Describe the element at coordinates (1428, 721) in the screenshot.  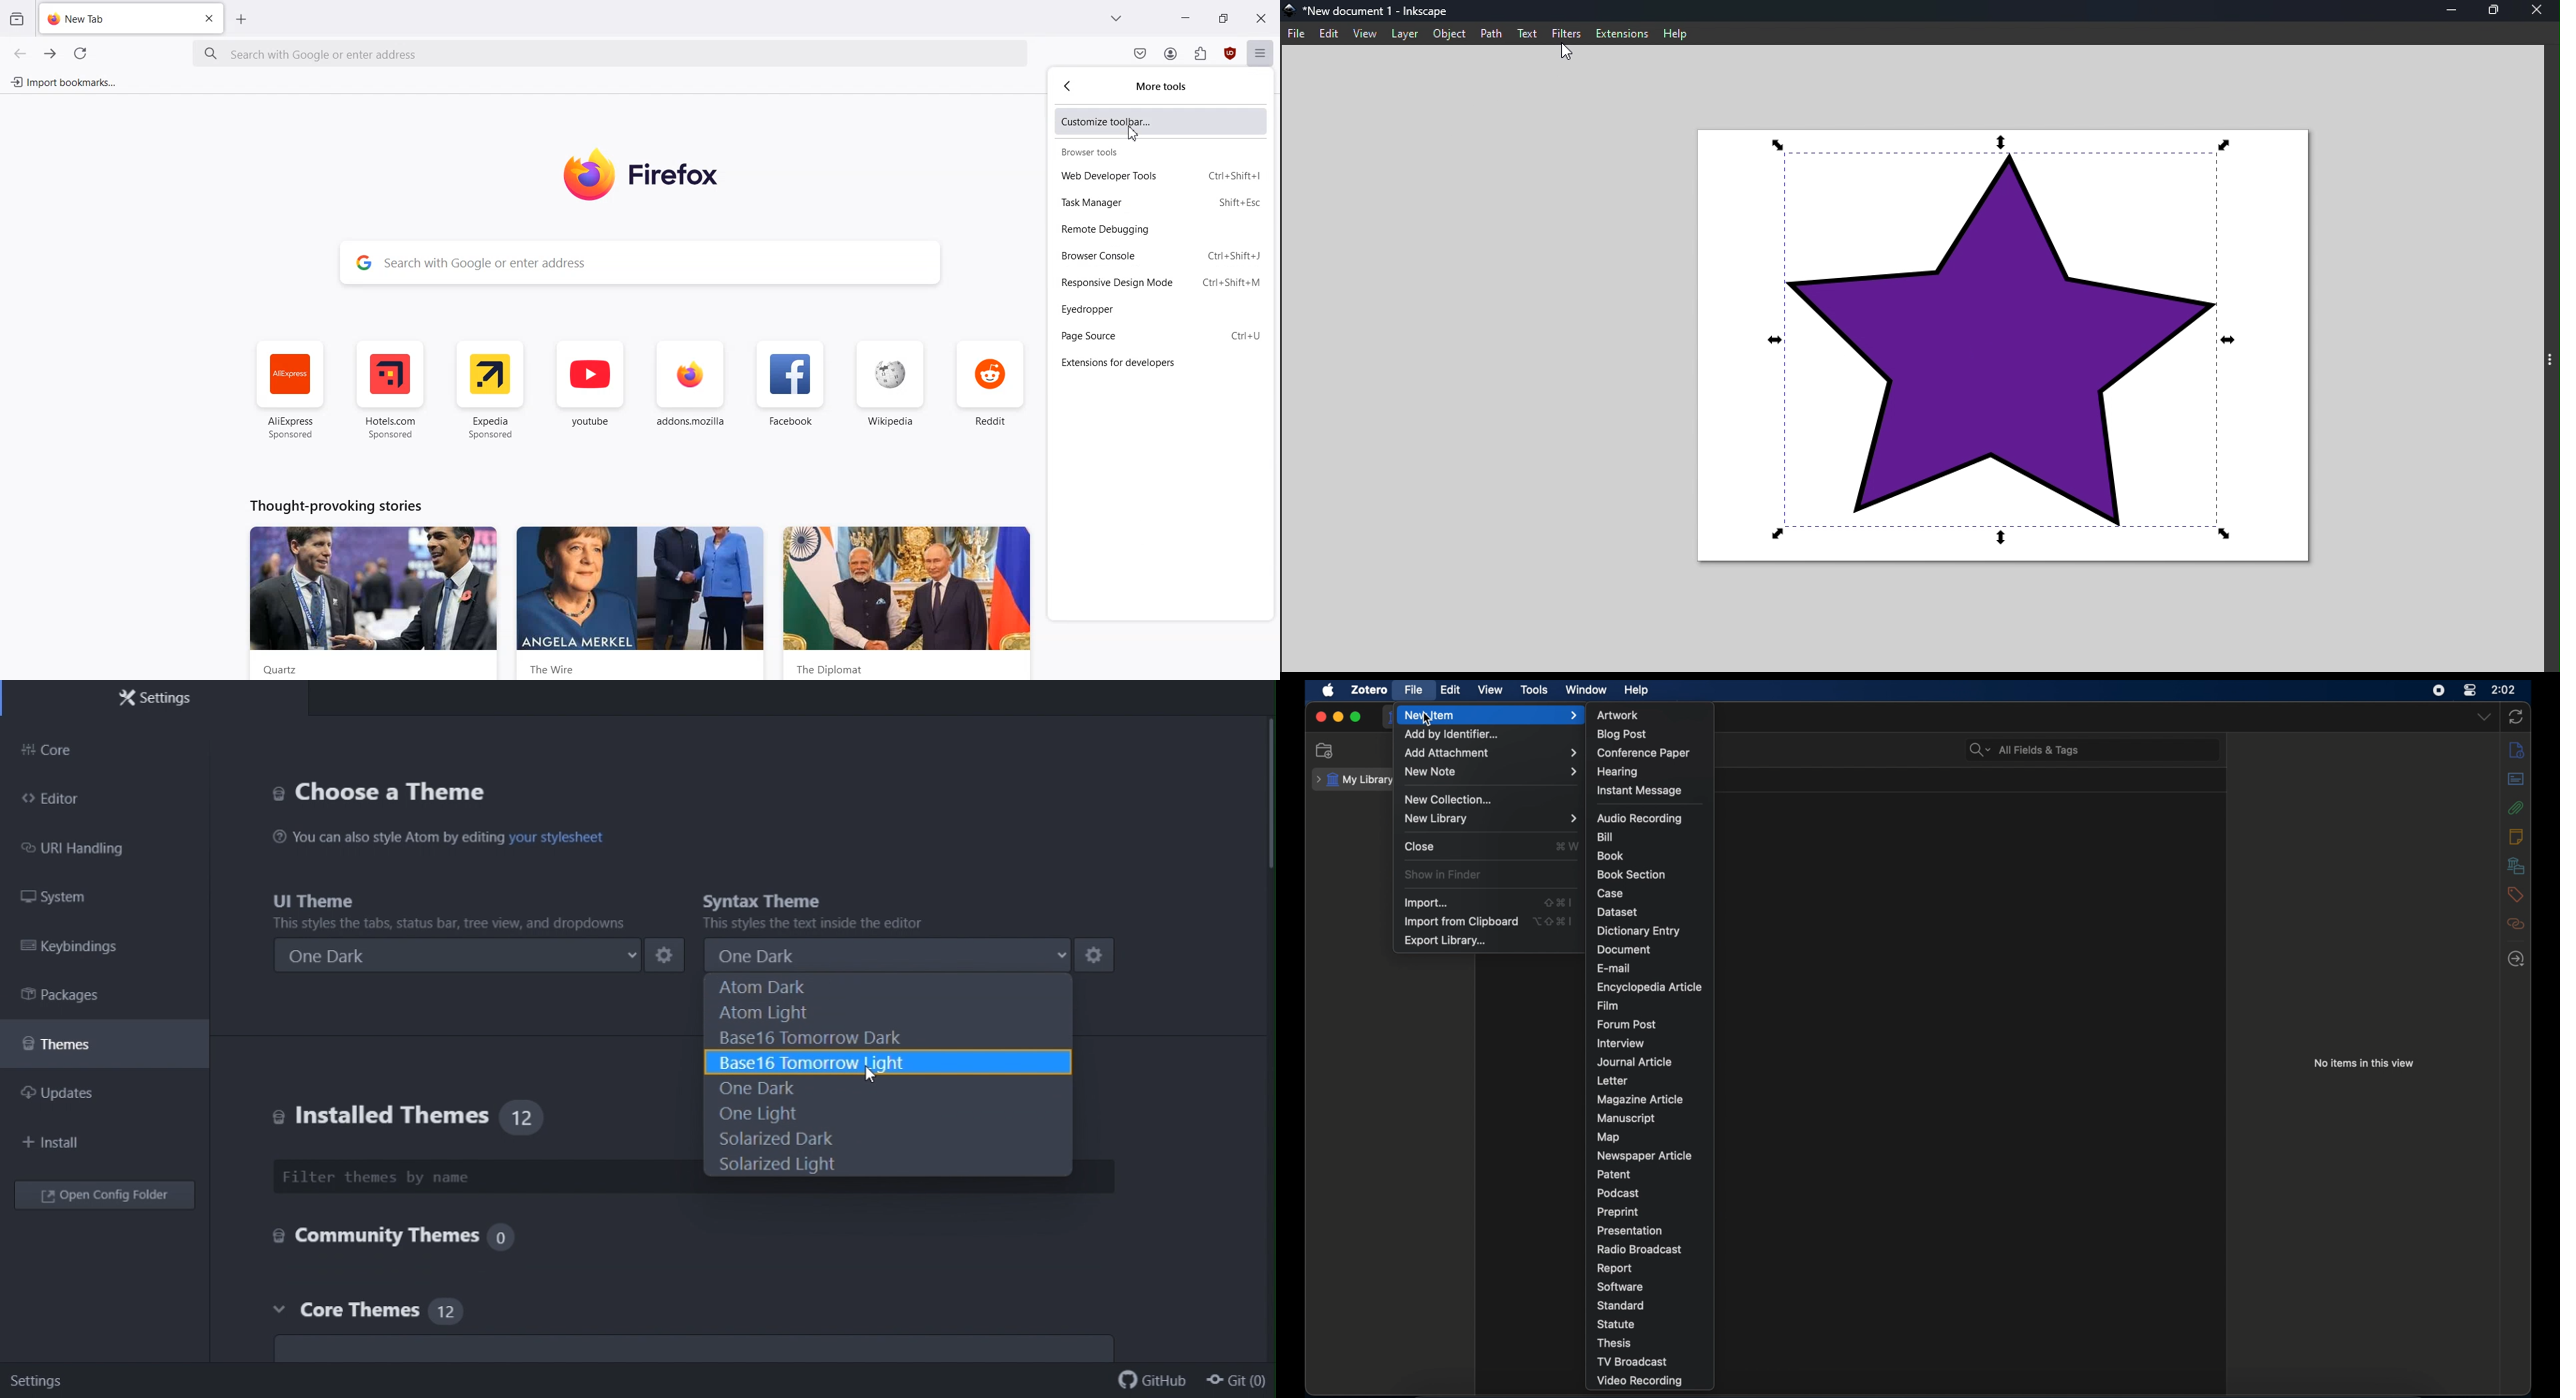
I see `cursor` at that location.